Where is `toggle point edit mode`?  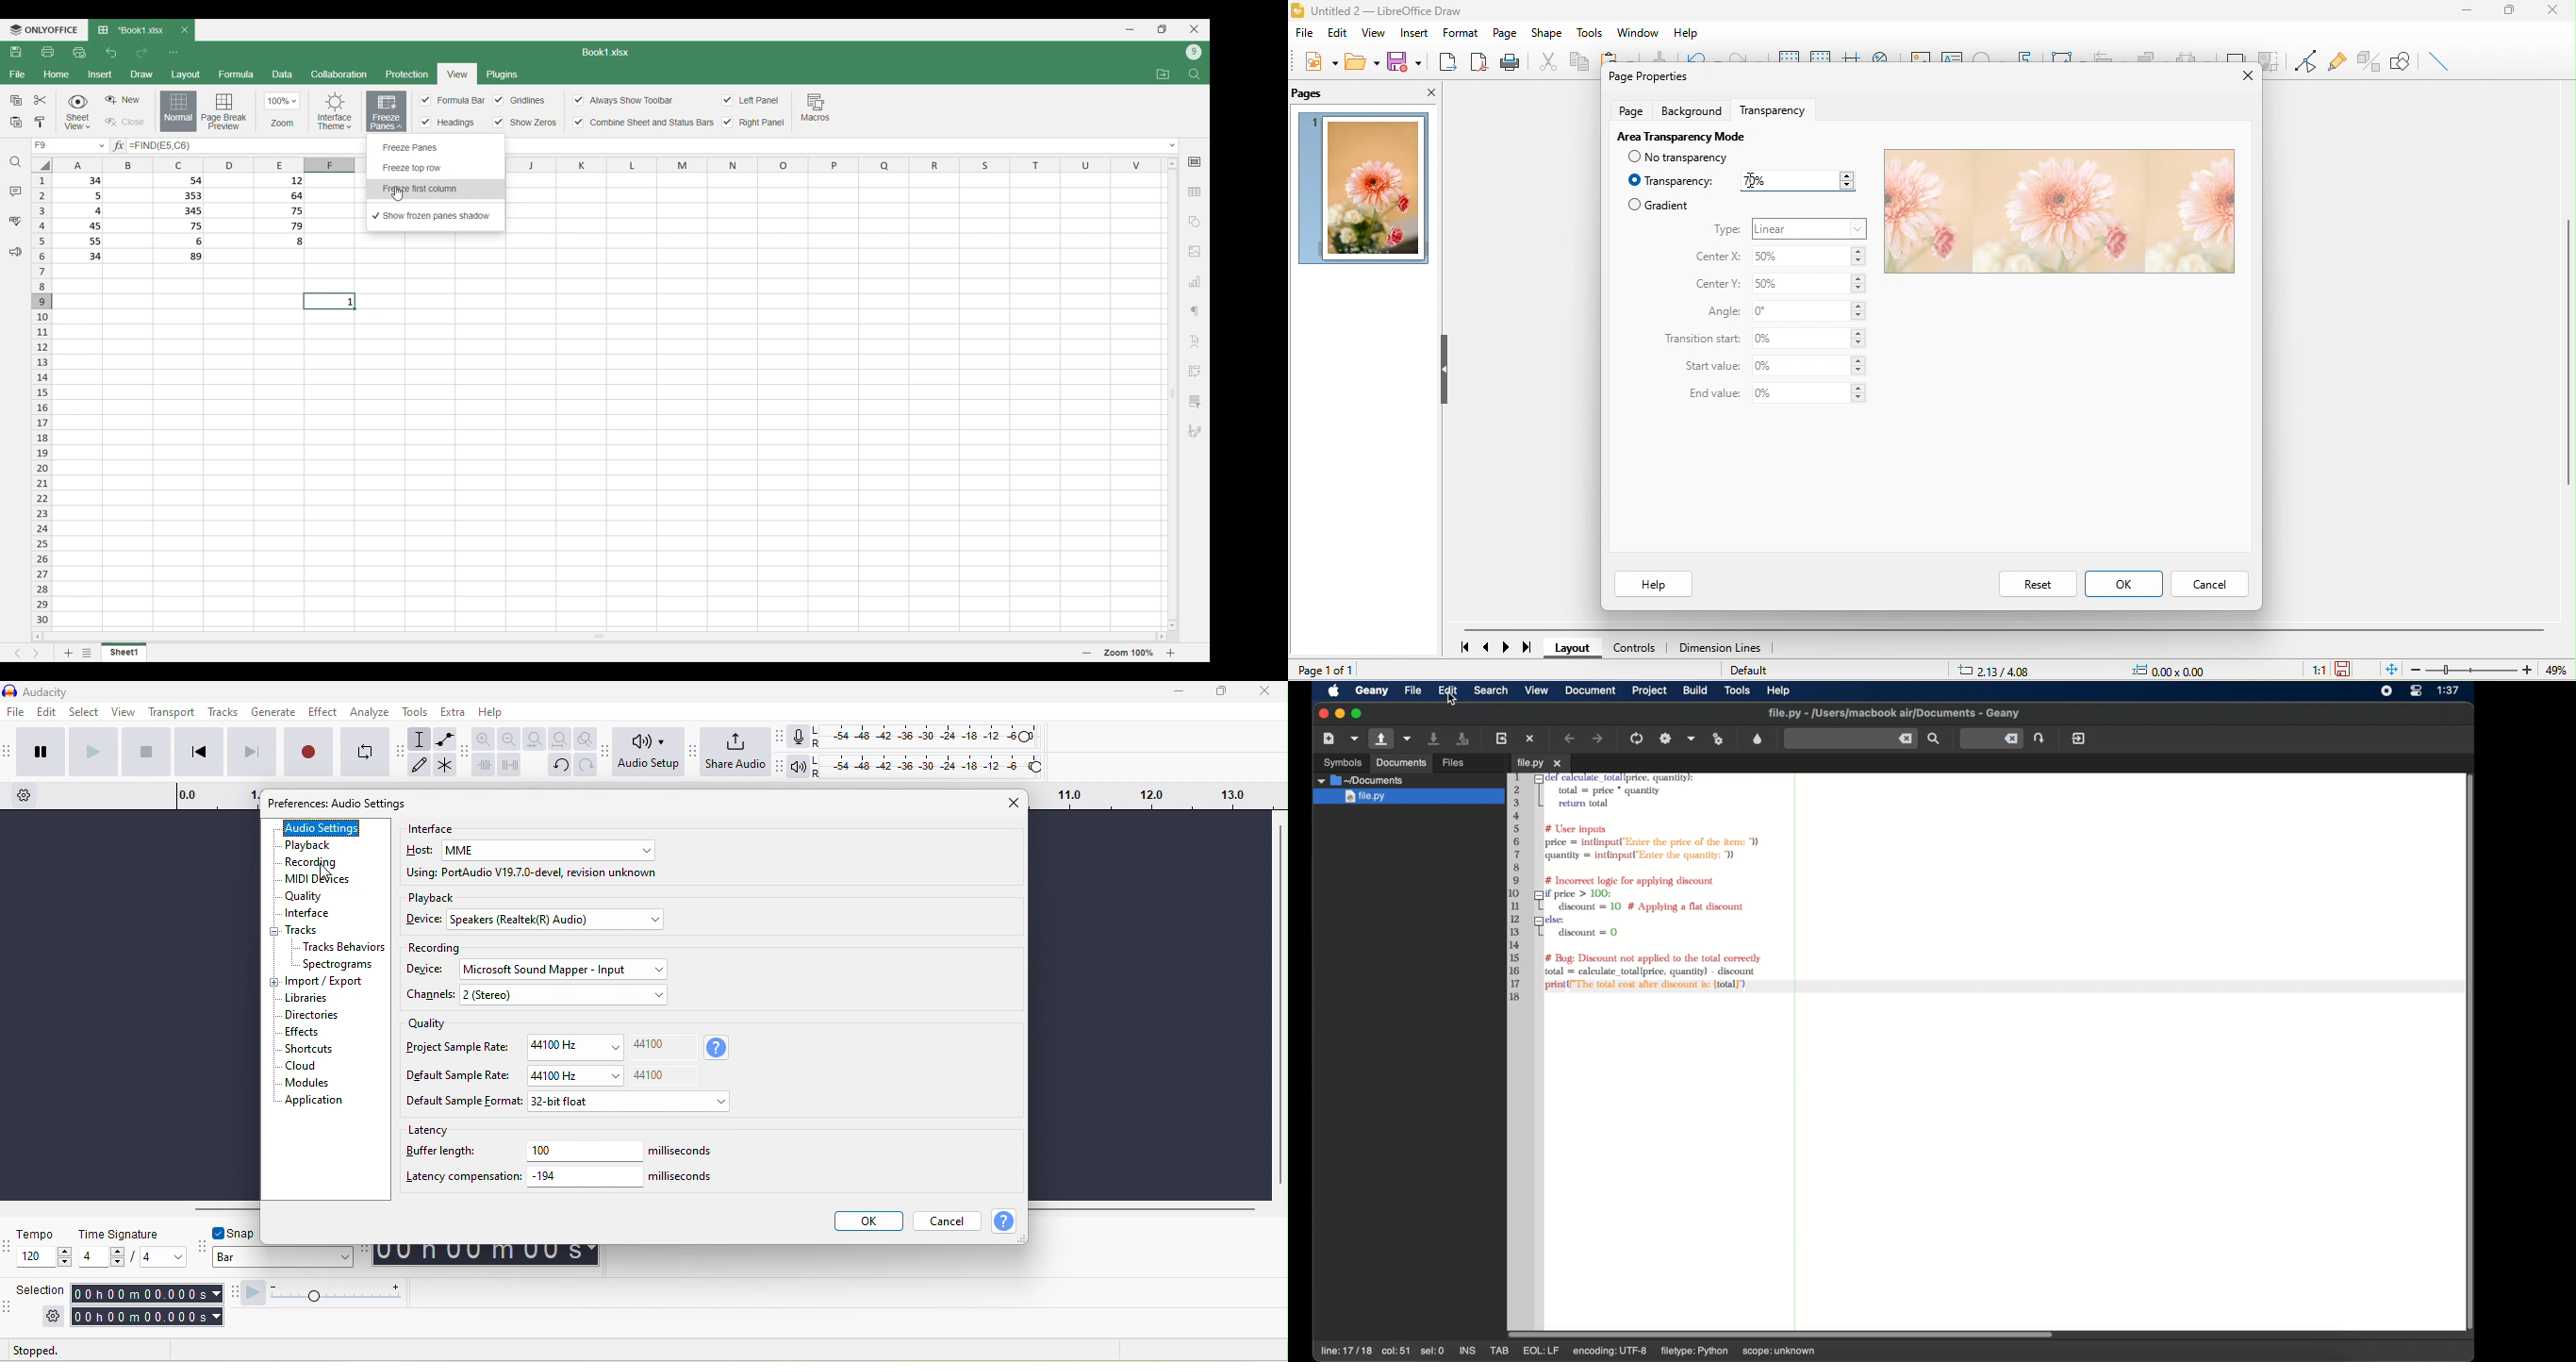
toggle point edit mode is located at coordinates (2303, 61).